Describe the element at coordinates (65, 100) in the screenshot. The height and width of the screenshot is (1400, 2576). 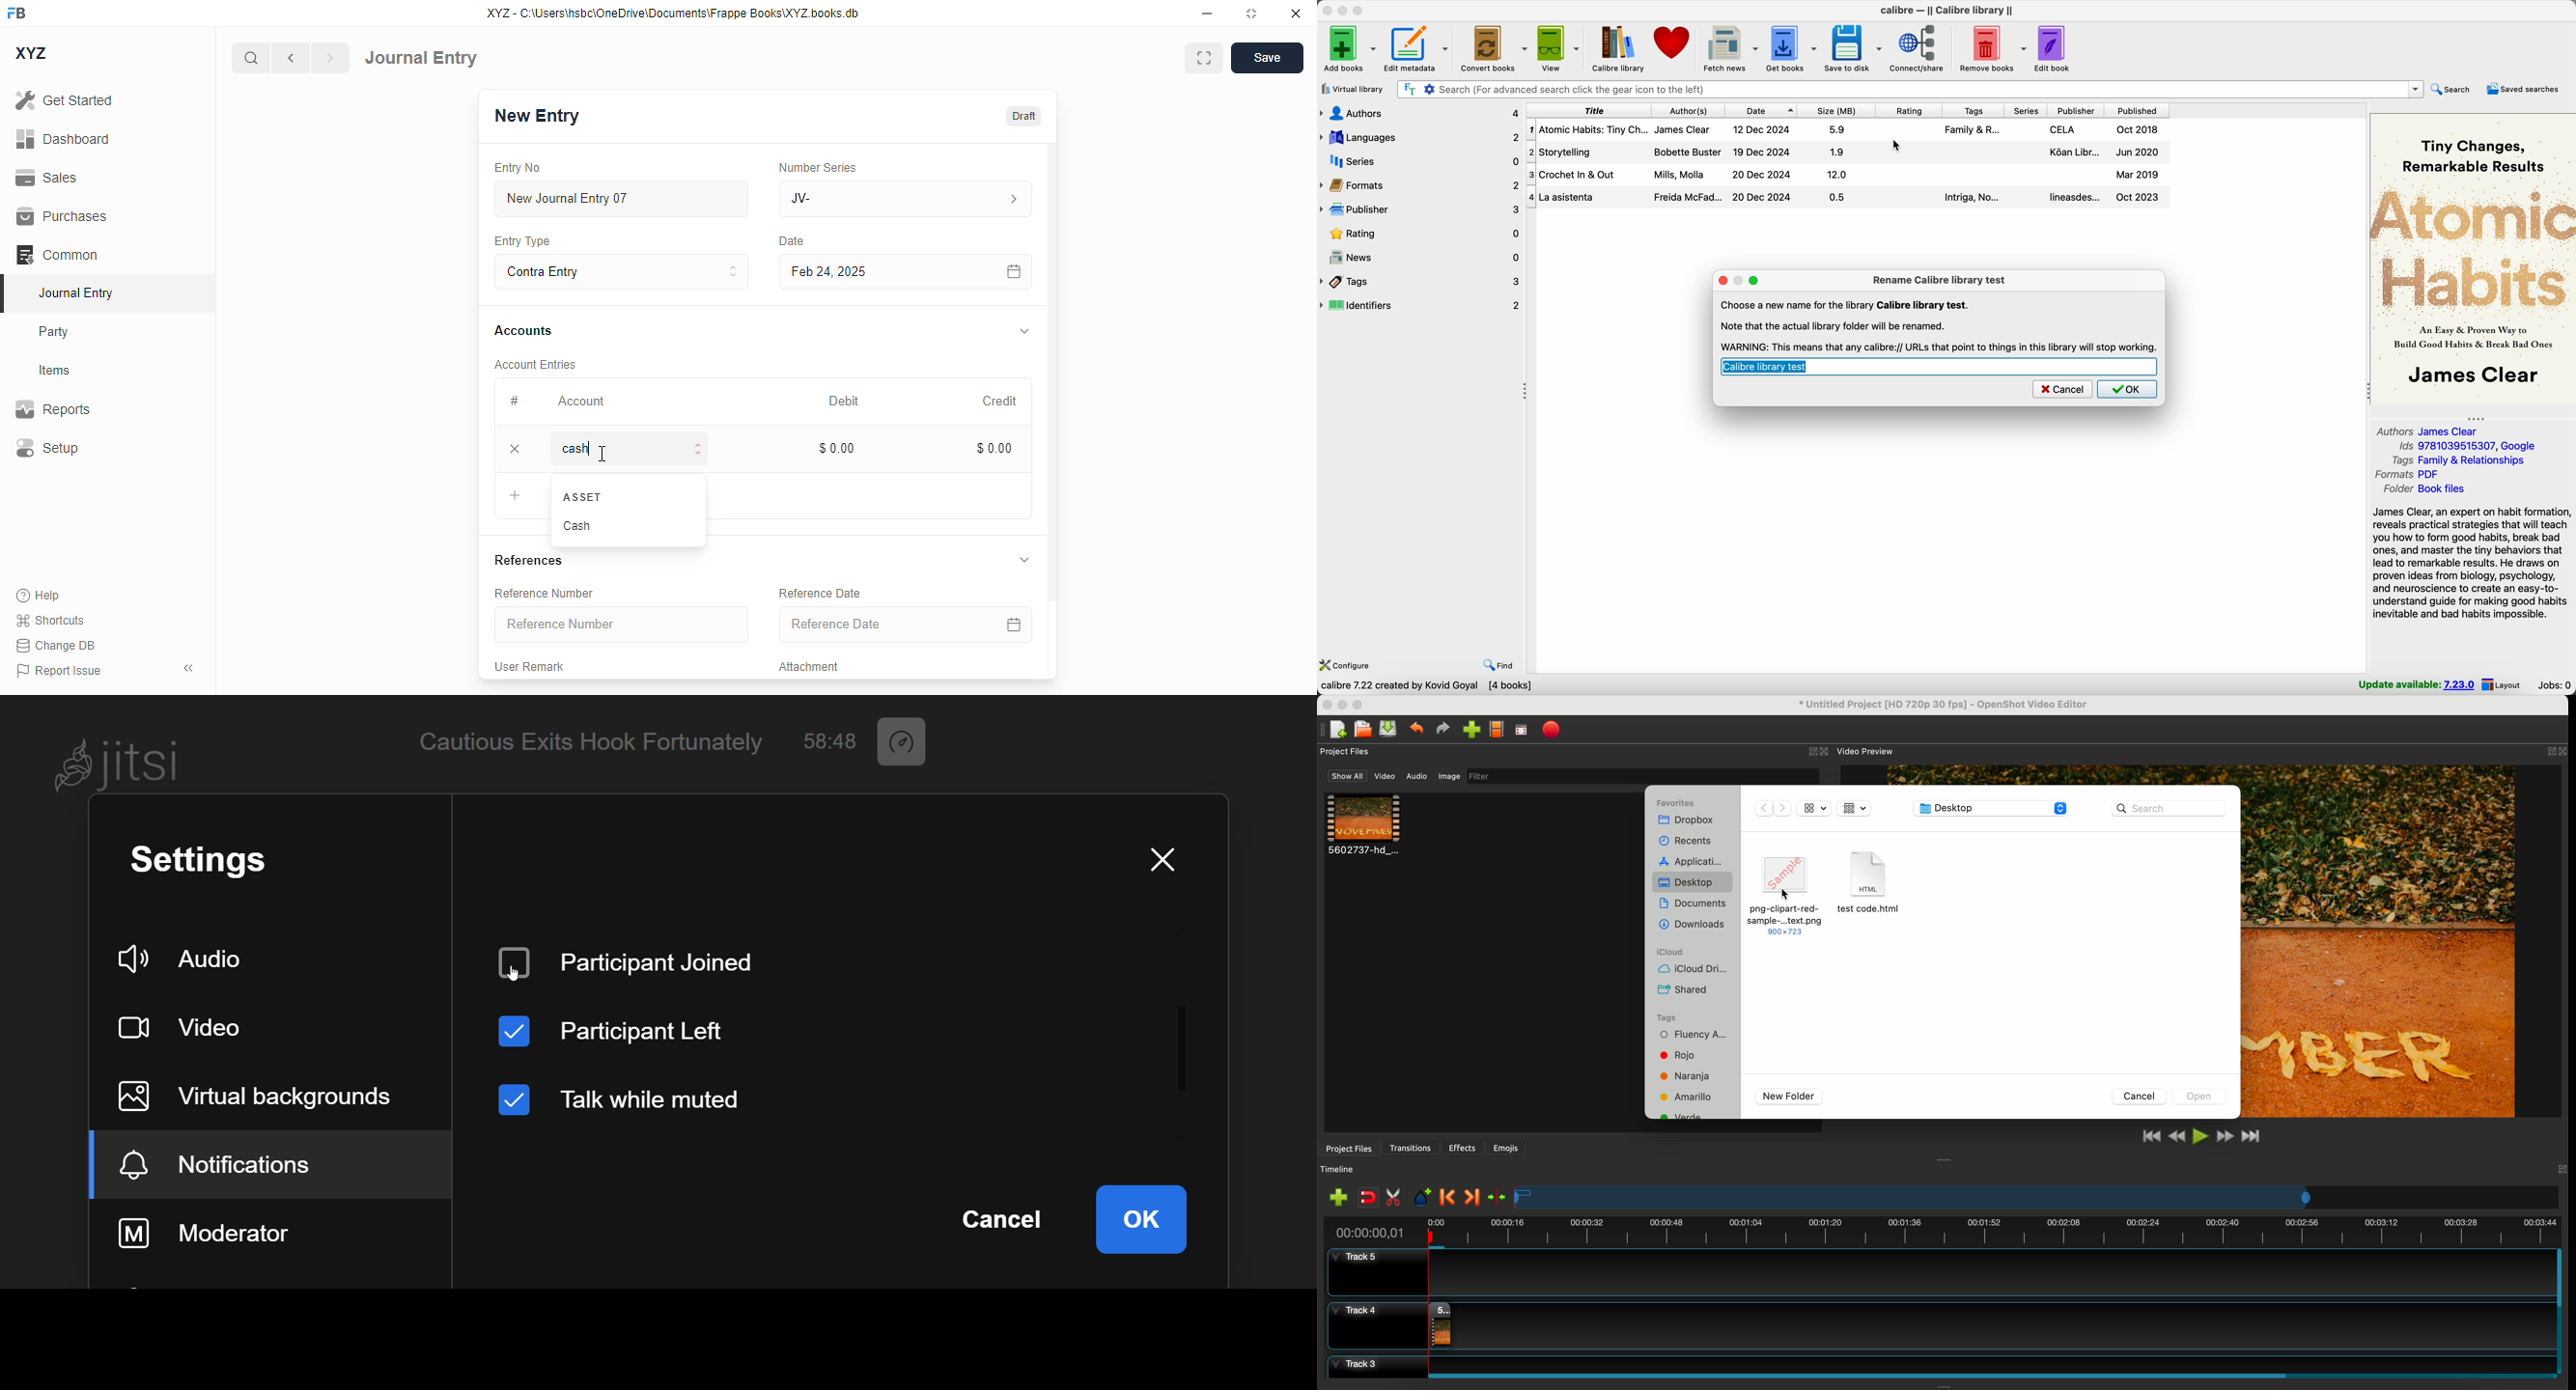
I see `get started` at that location.